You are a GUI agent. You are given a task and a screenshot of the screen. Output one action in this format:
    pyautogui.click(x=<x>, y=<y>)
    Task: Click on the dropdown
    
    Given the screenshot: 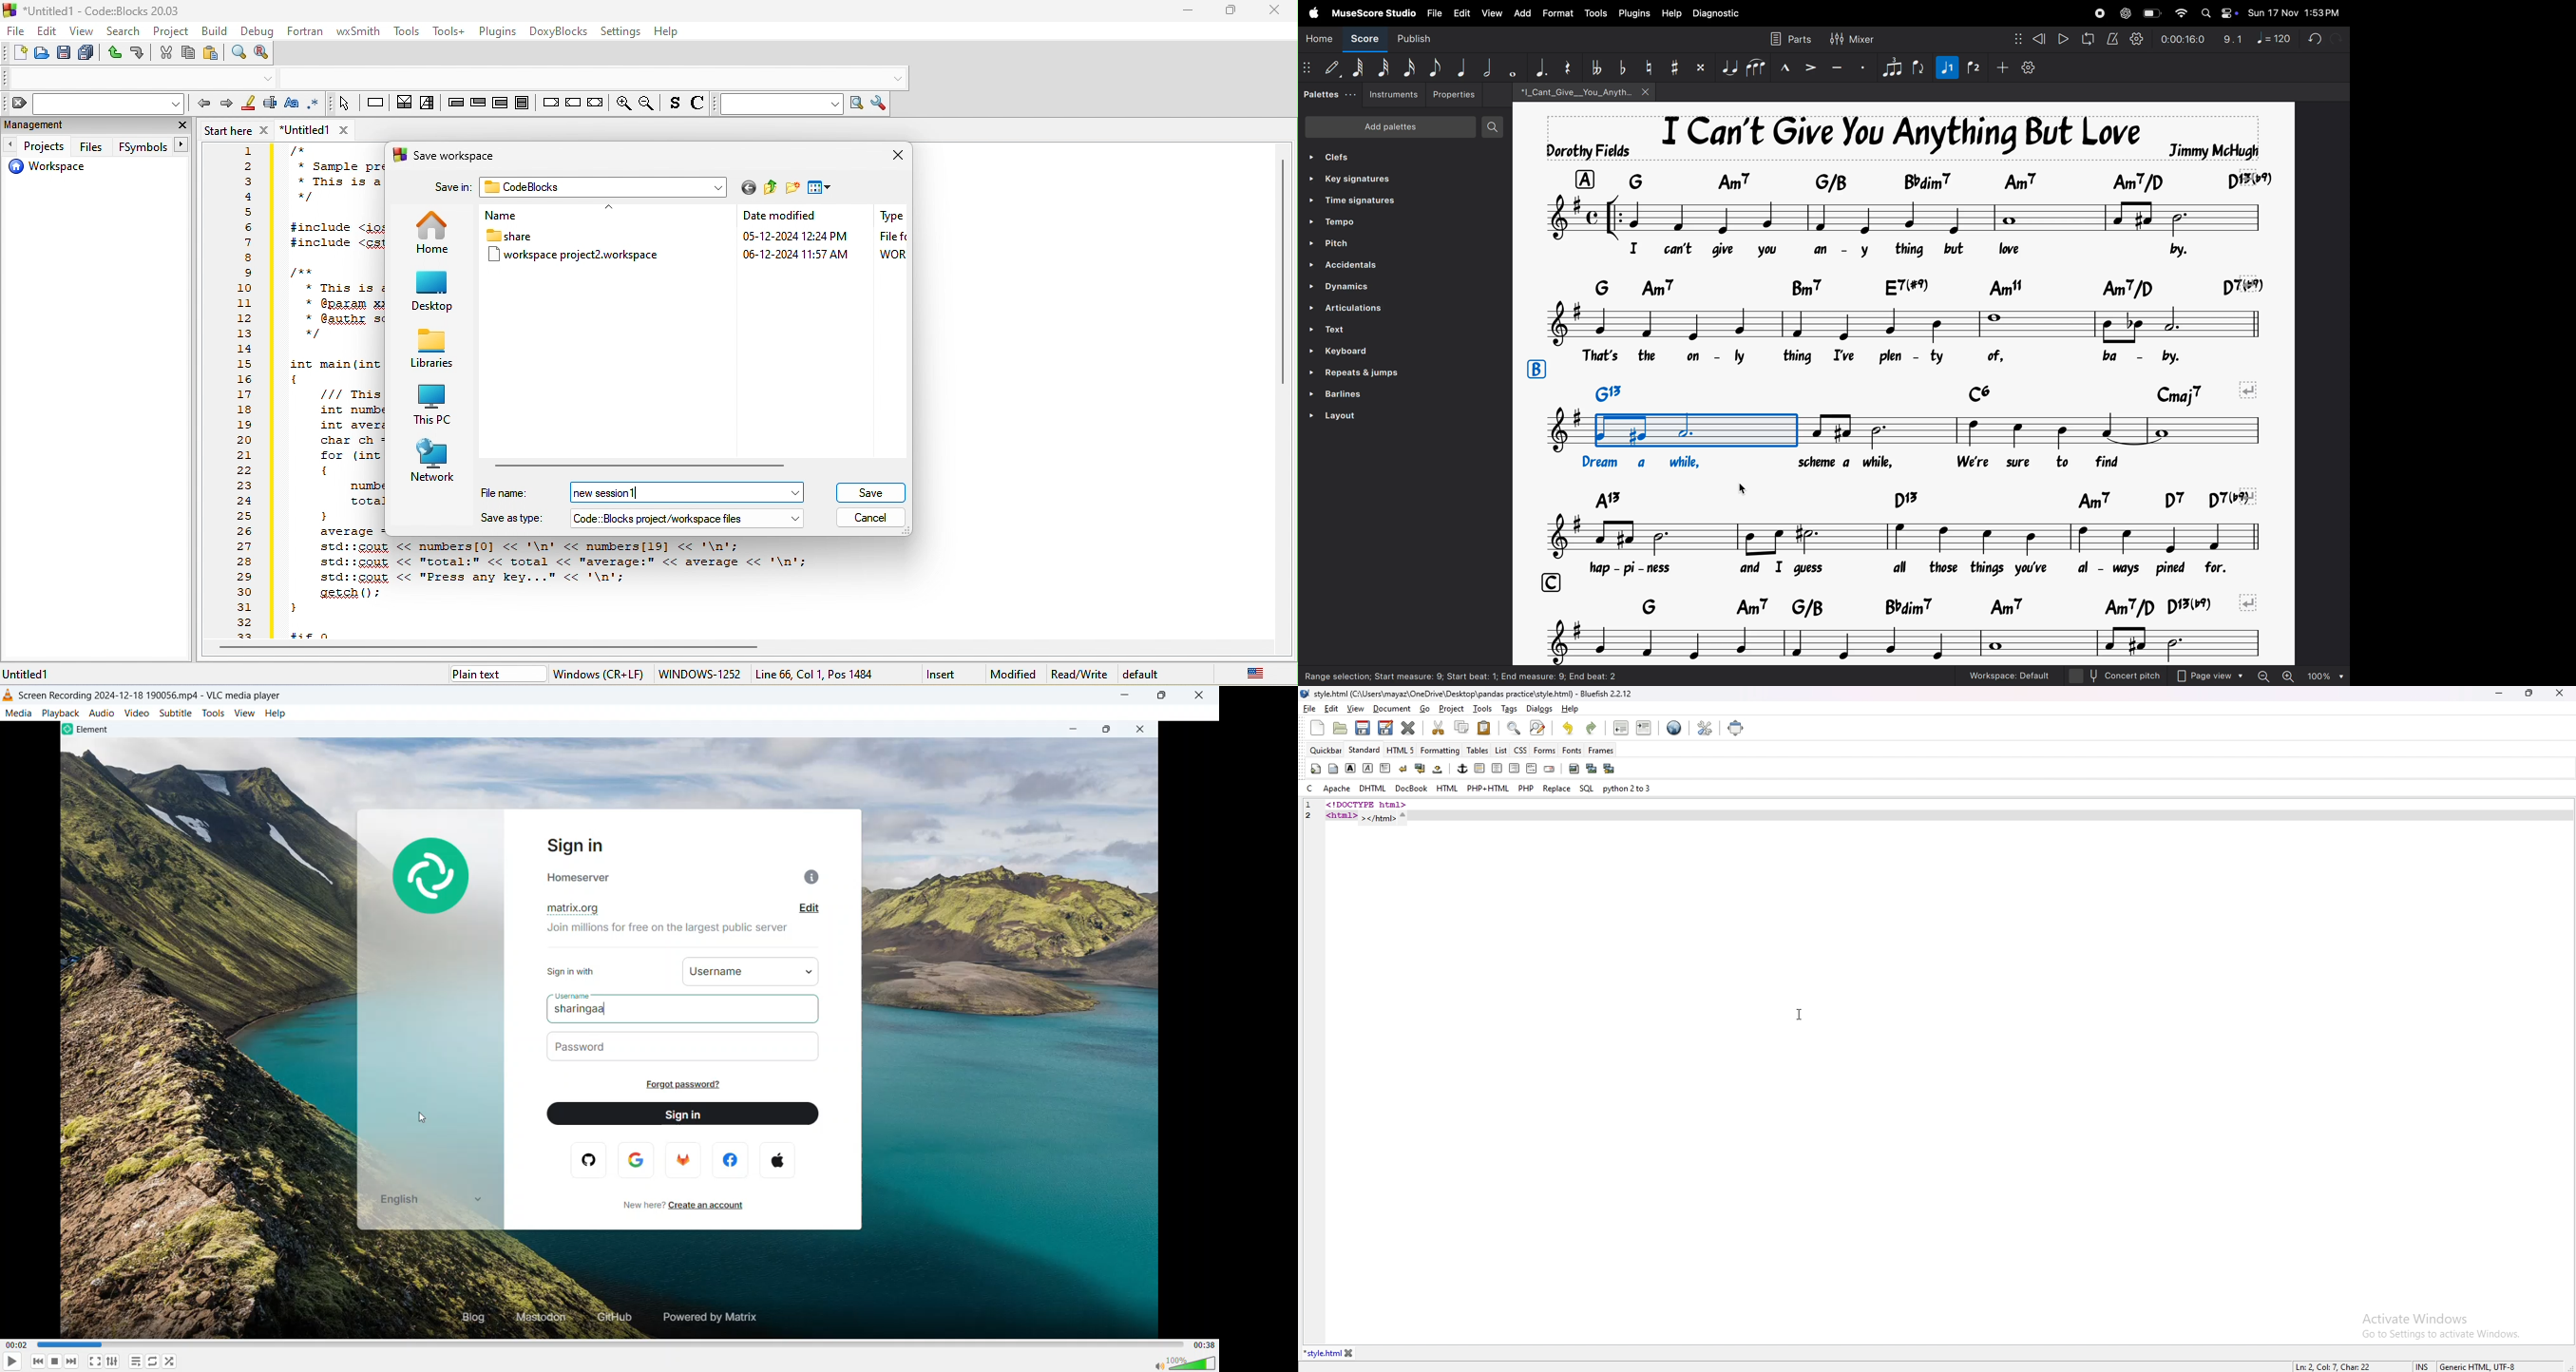 What is the action you would take?
    pyautogui.click(x=898, y=79)
    